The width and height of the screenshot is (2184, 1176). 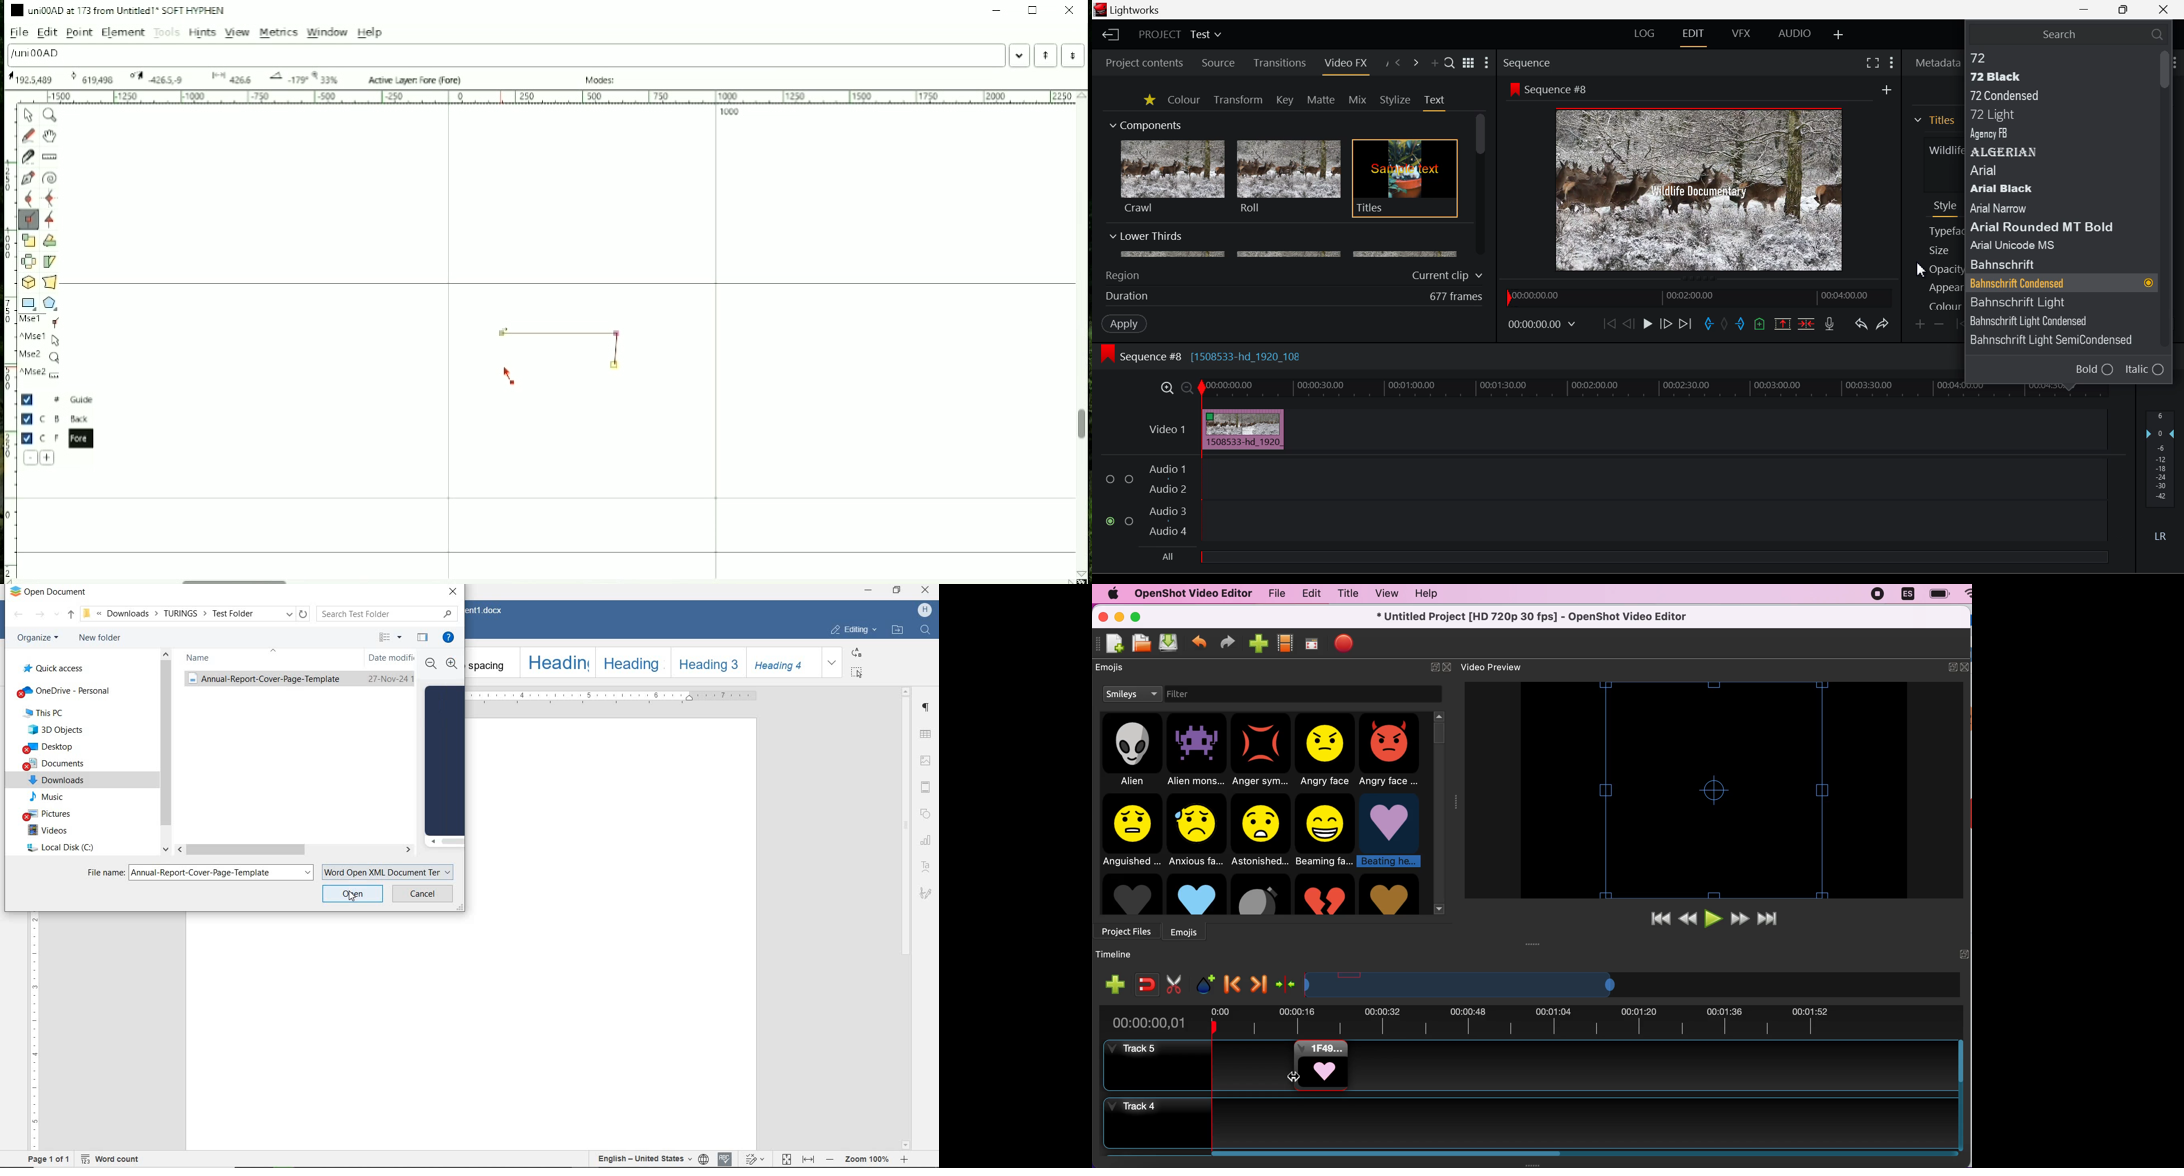 What do you see at coordinates (1321, 1065) in the screenshot?
I see `emoji added to timeline` at bounding box center [1321, 1065].